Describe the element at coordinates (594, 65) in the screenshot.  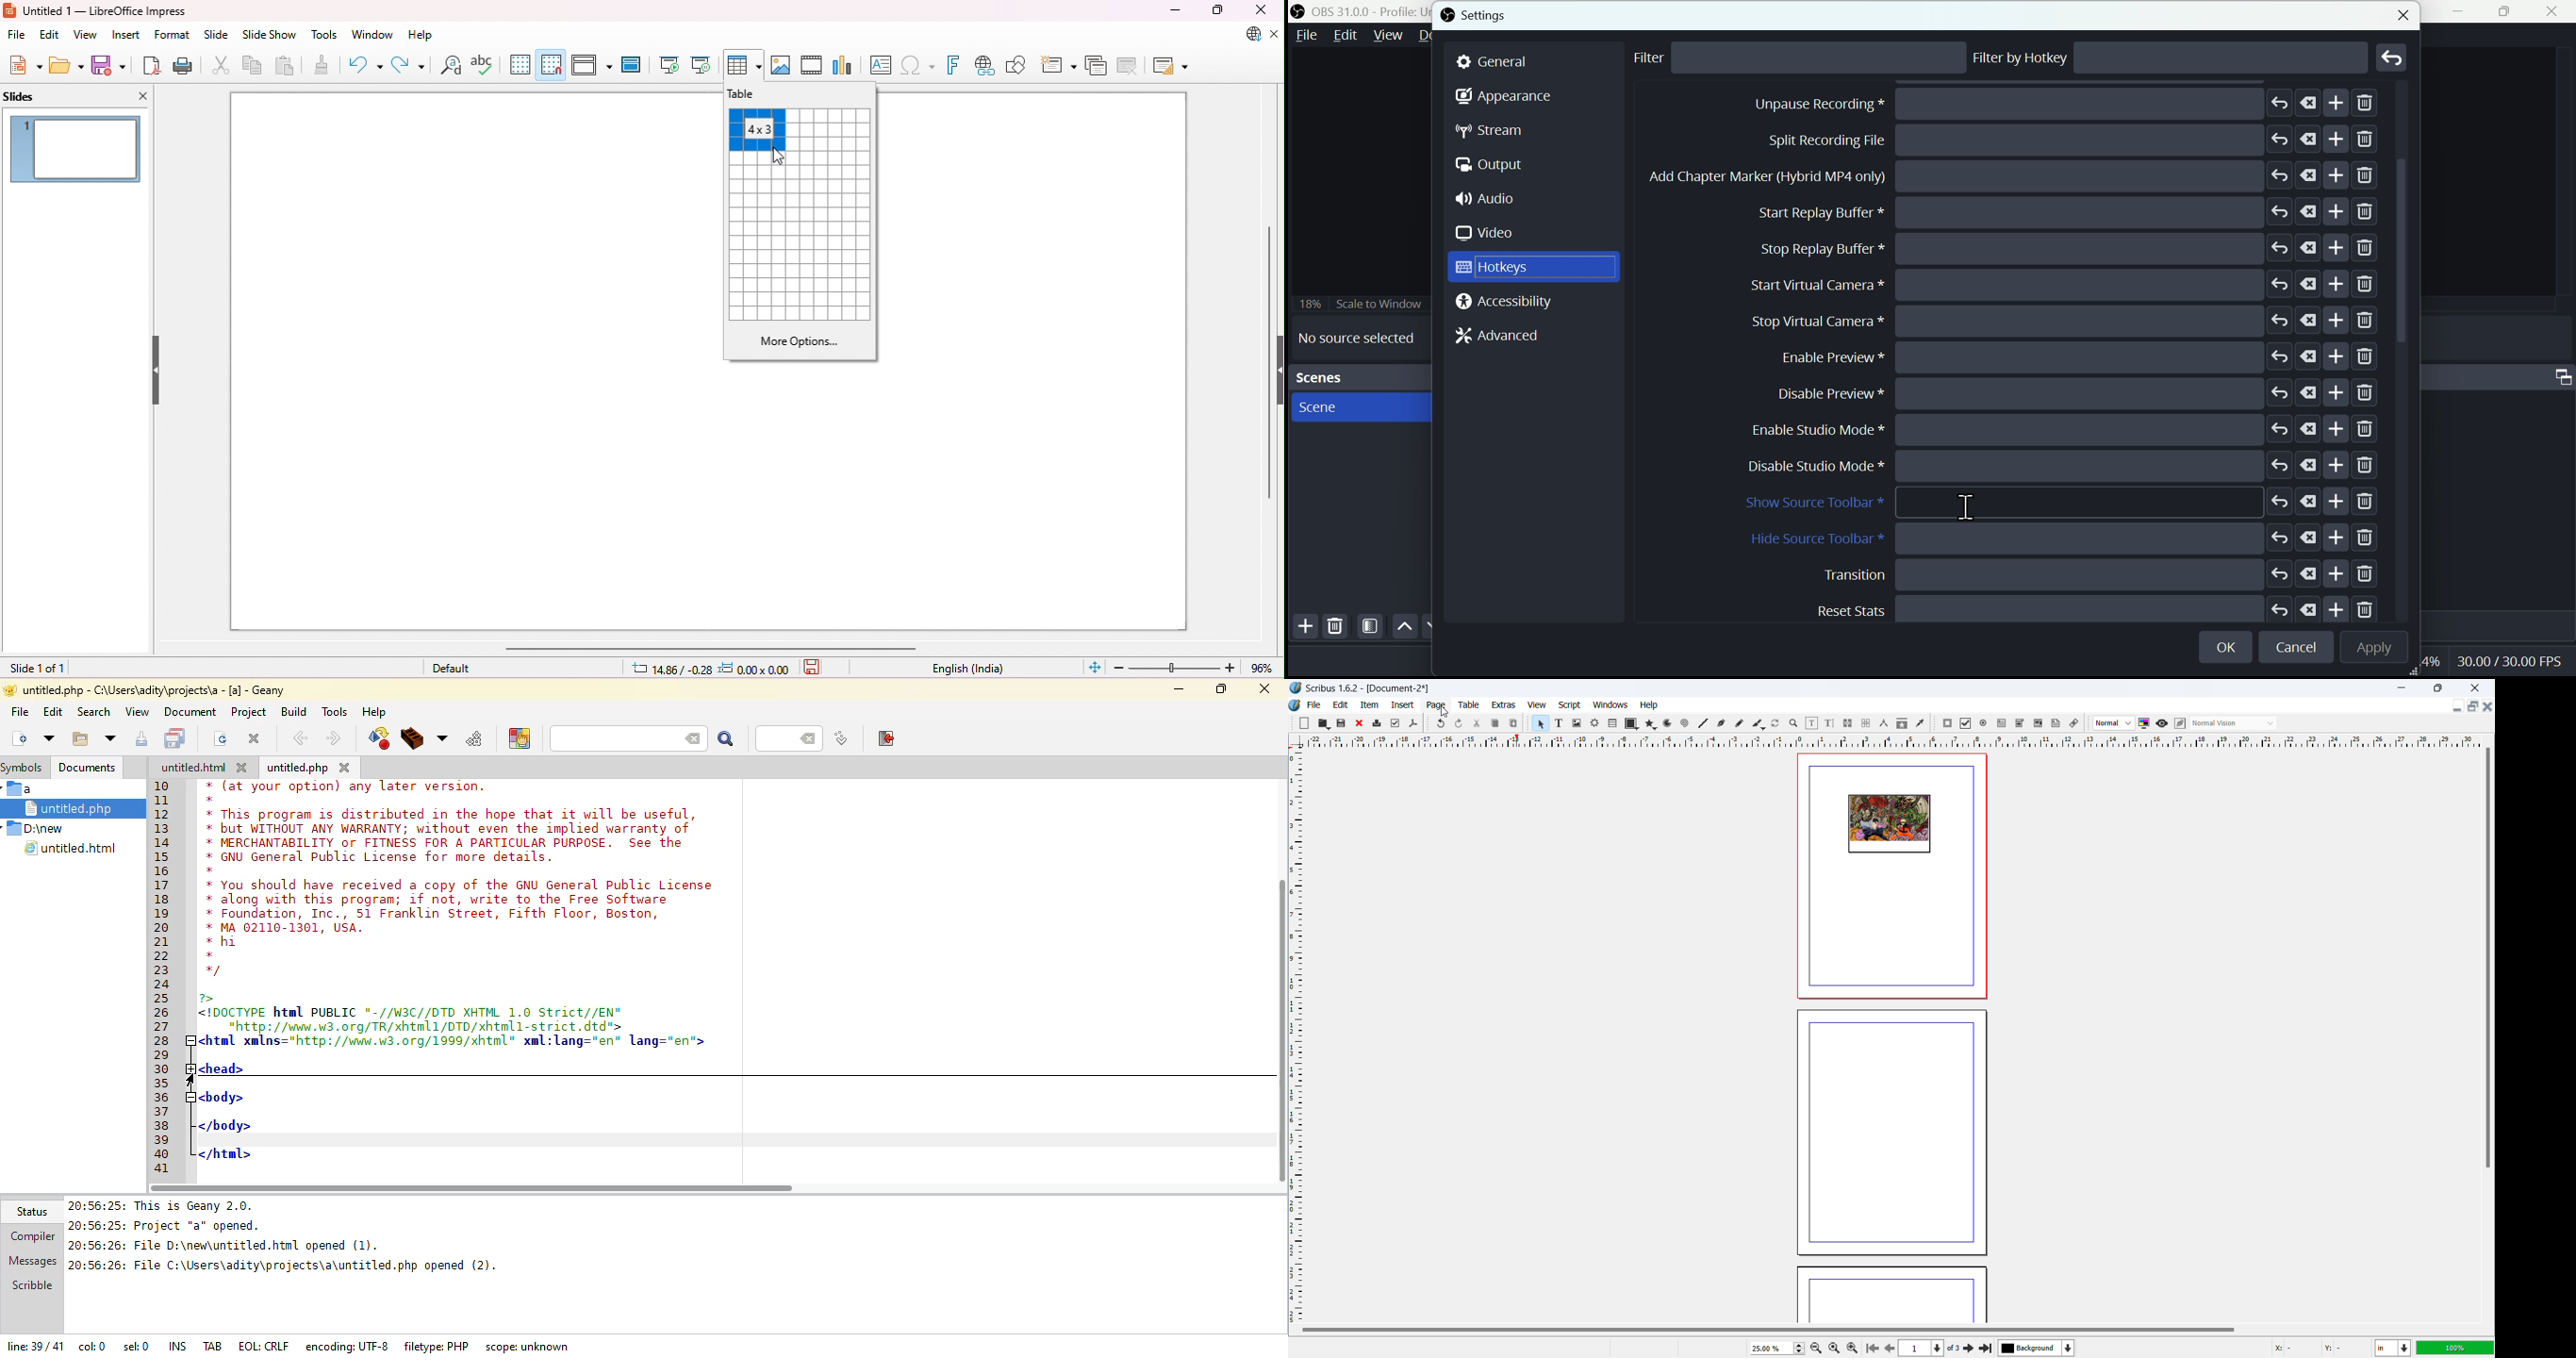
I see `display views` at that location.